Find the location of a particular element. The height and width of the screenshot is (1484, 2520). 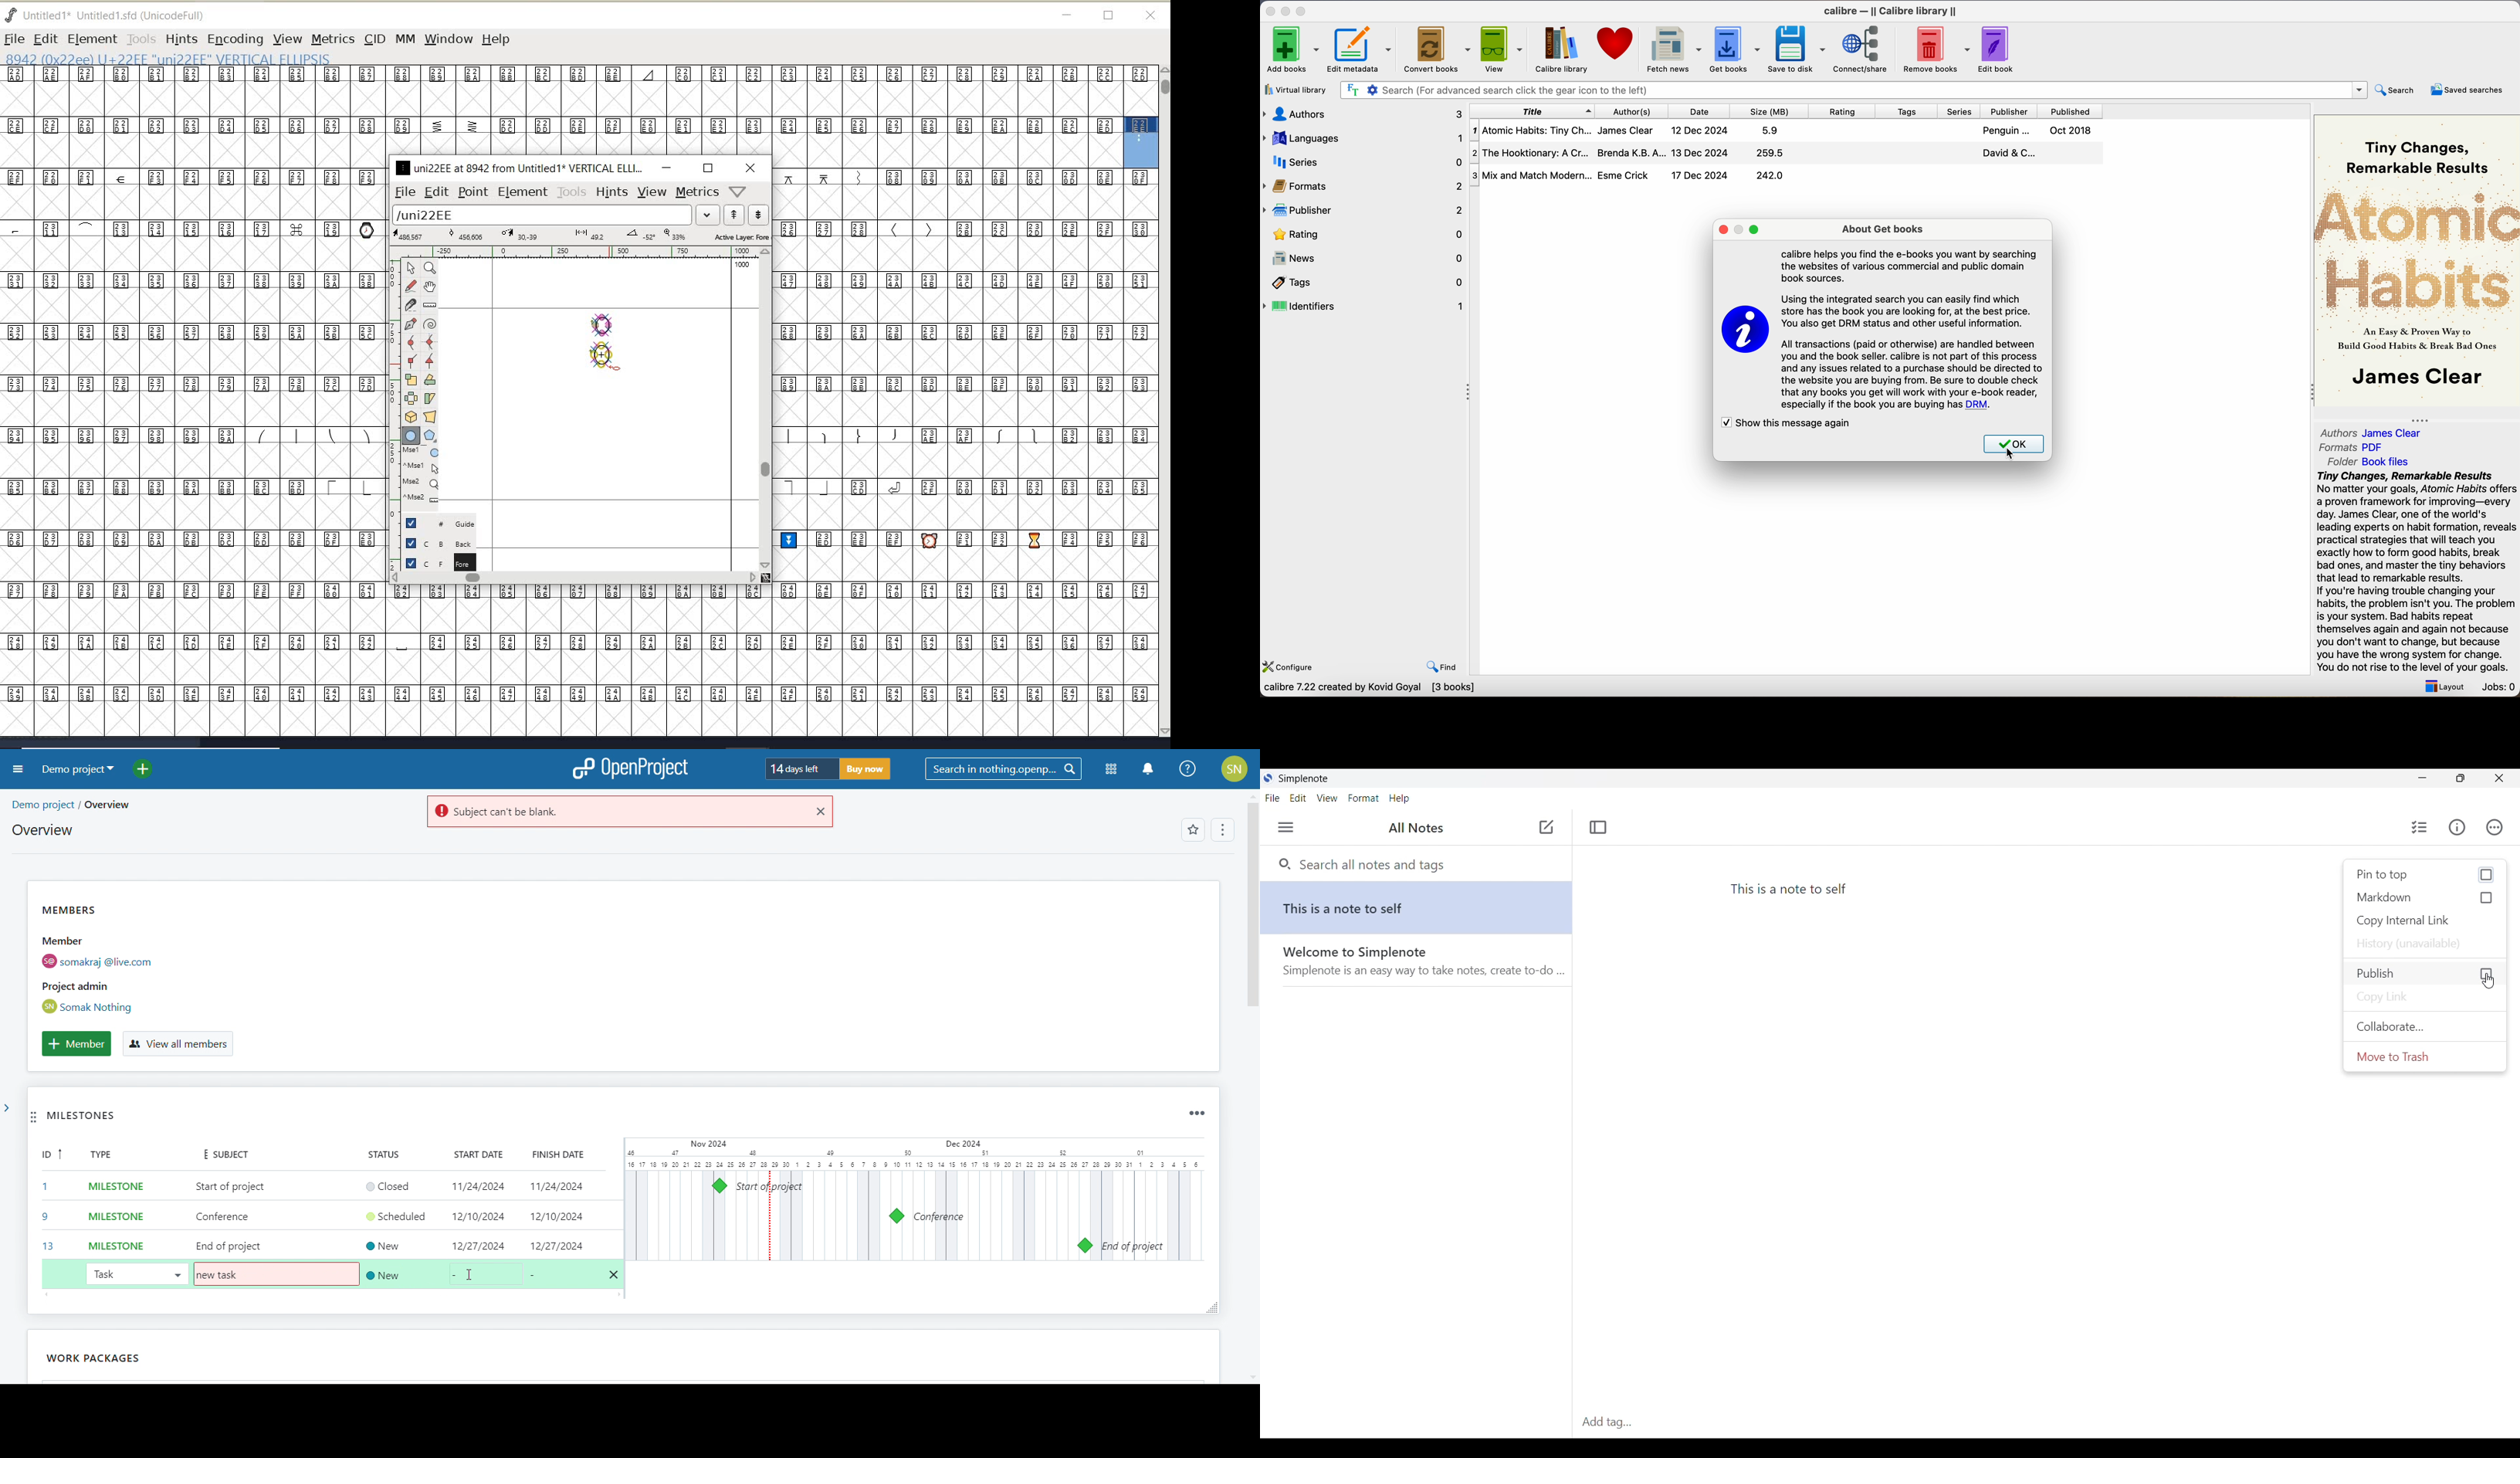

close warning is located at coordinates (819, 811).